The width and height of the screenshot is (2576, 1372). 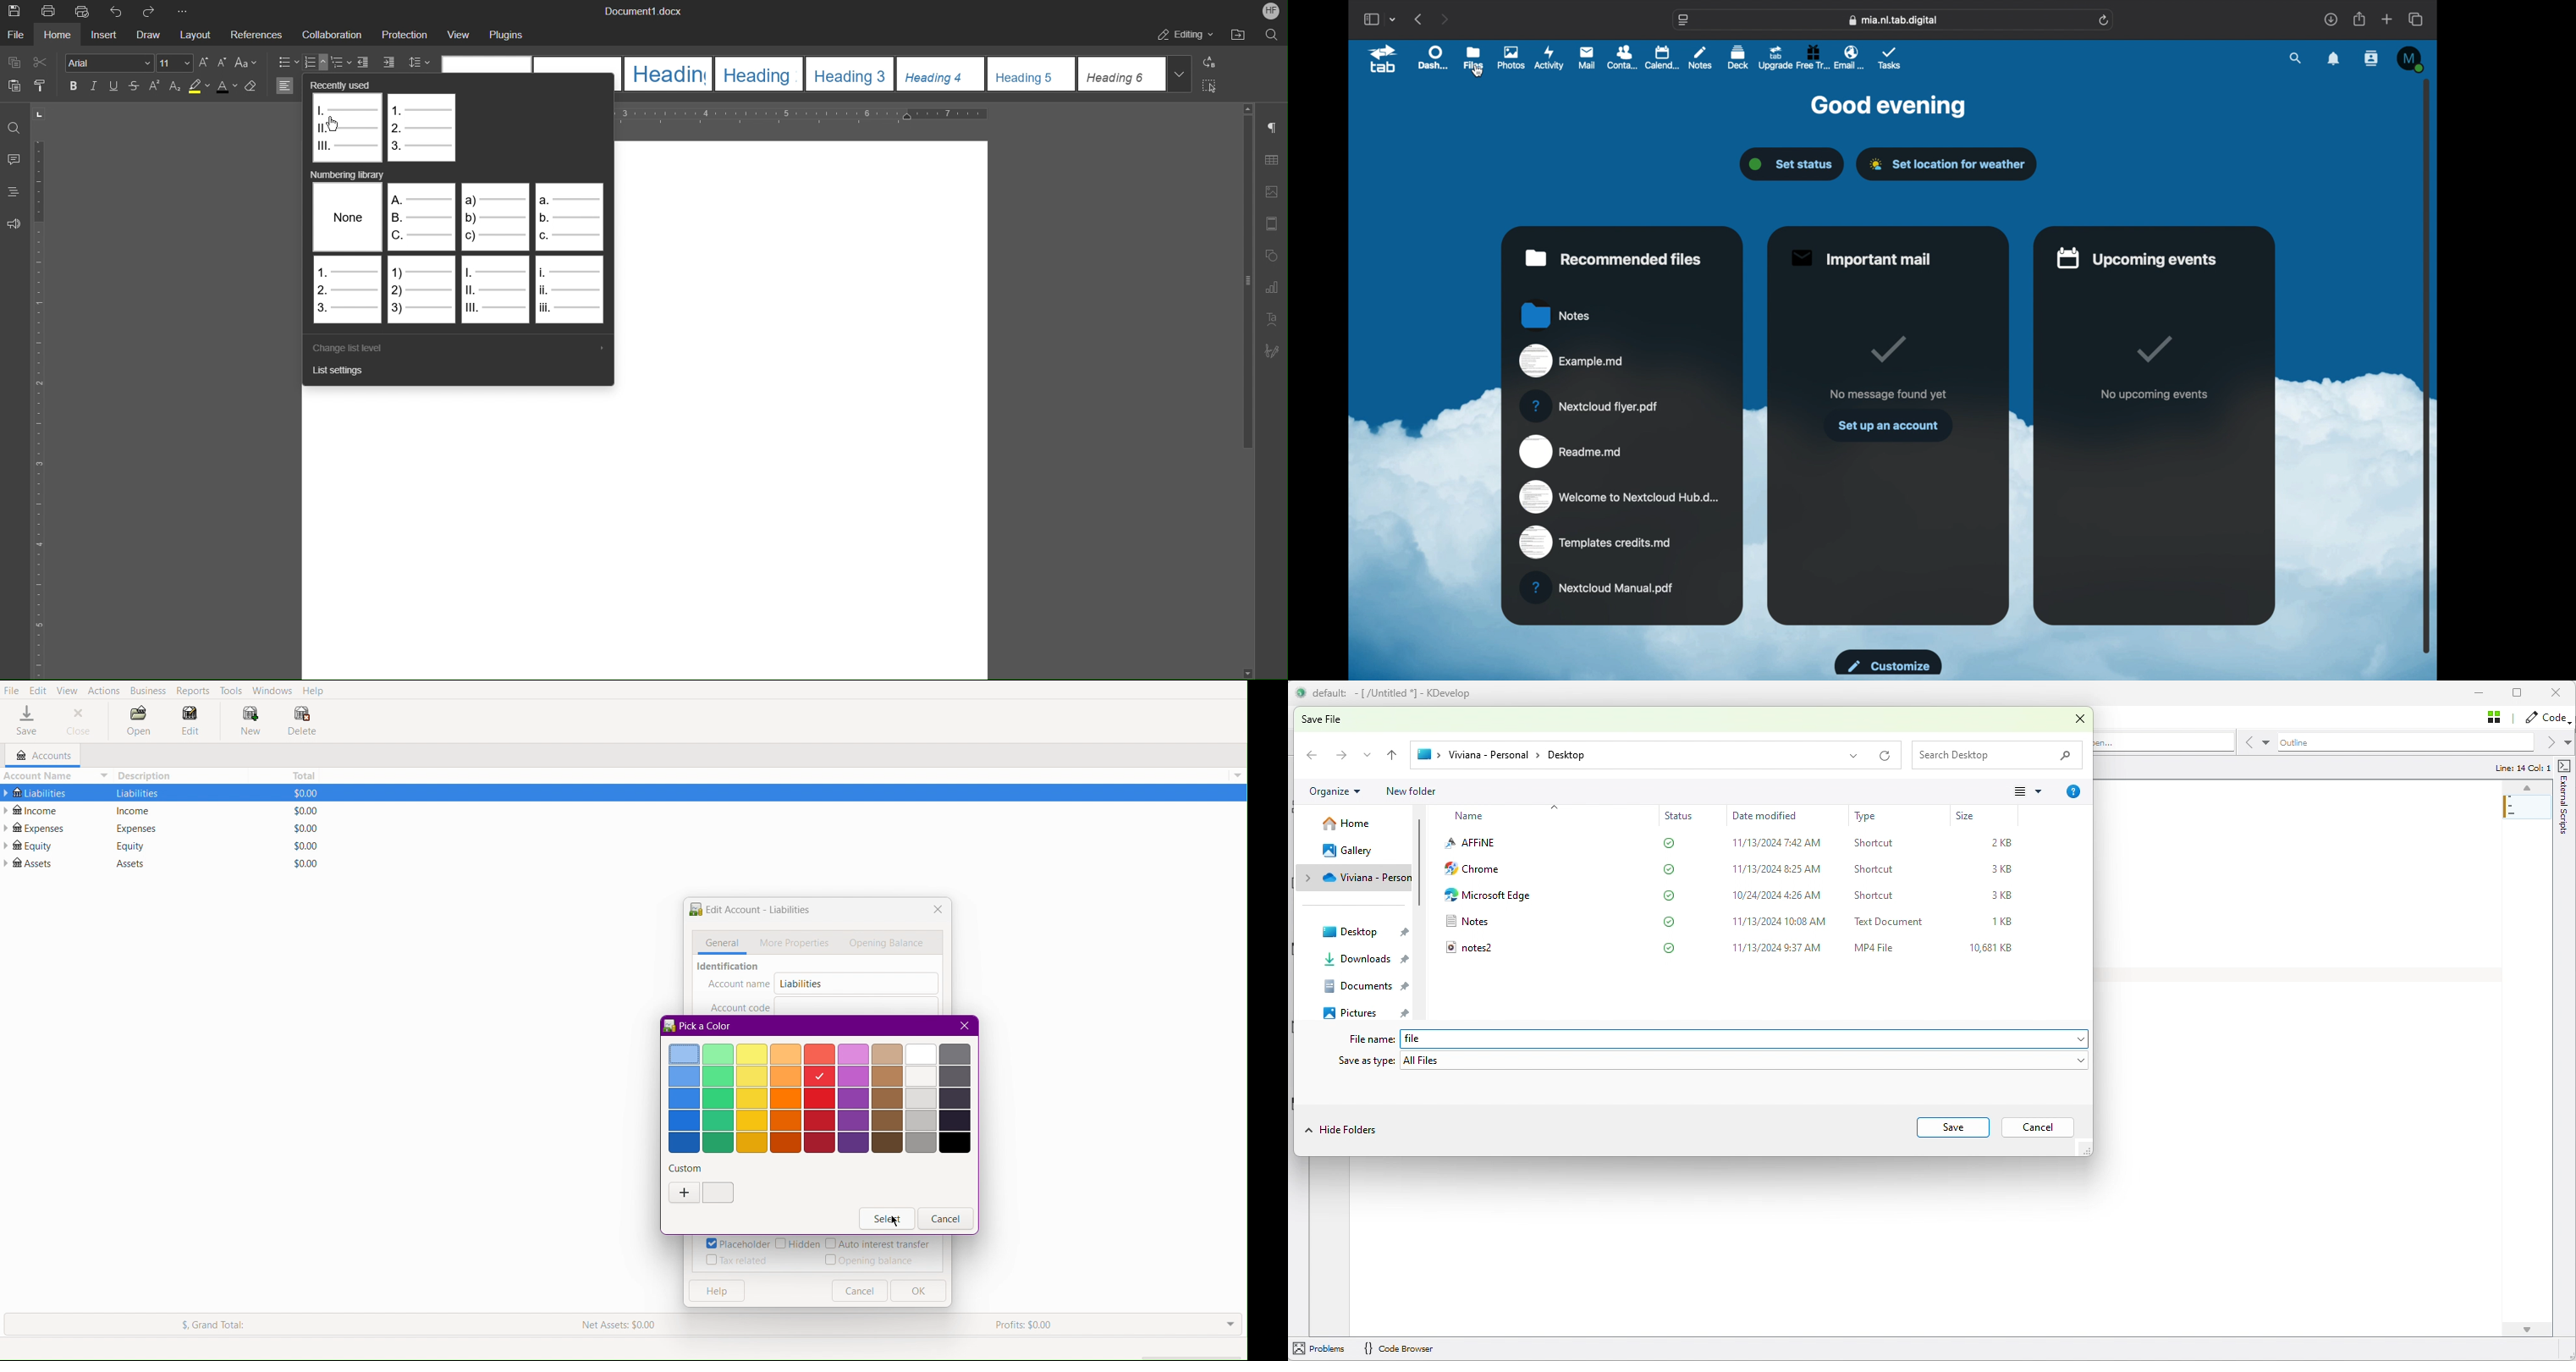 What do you see at coordinates (1269, 320) in the screenshot?
I see `Text Art` at bounding box center [1269, 320].